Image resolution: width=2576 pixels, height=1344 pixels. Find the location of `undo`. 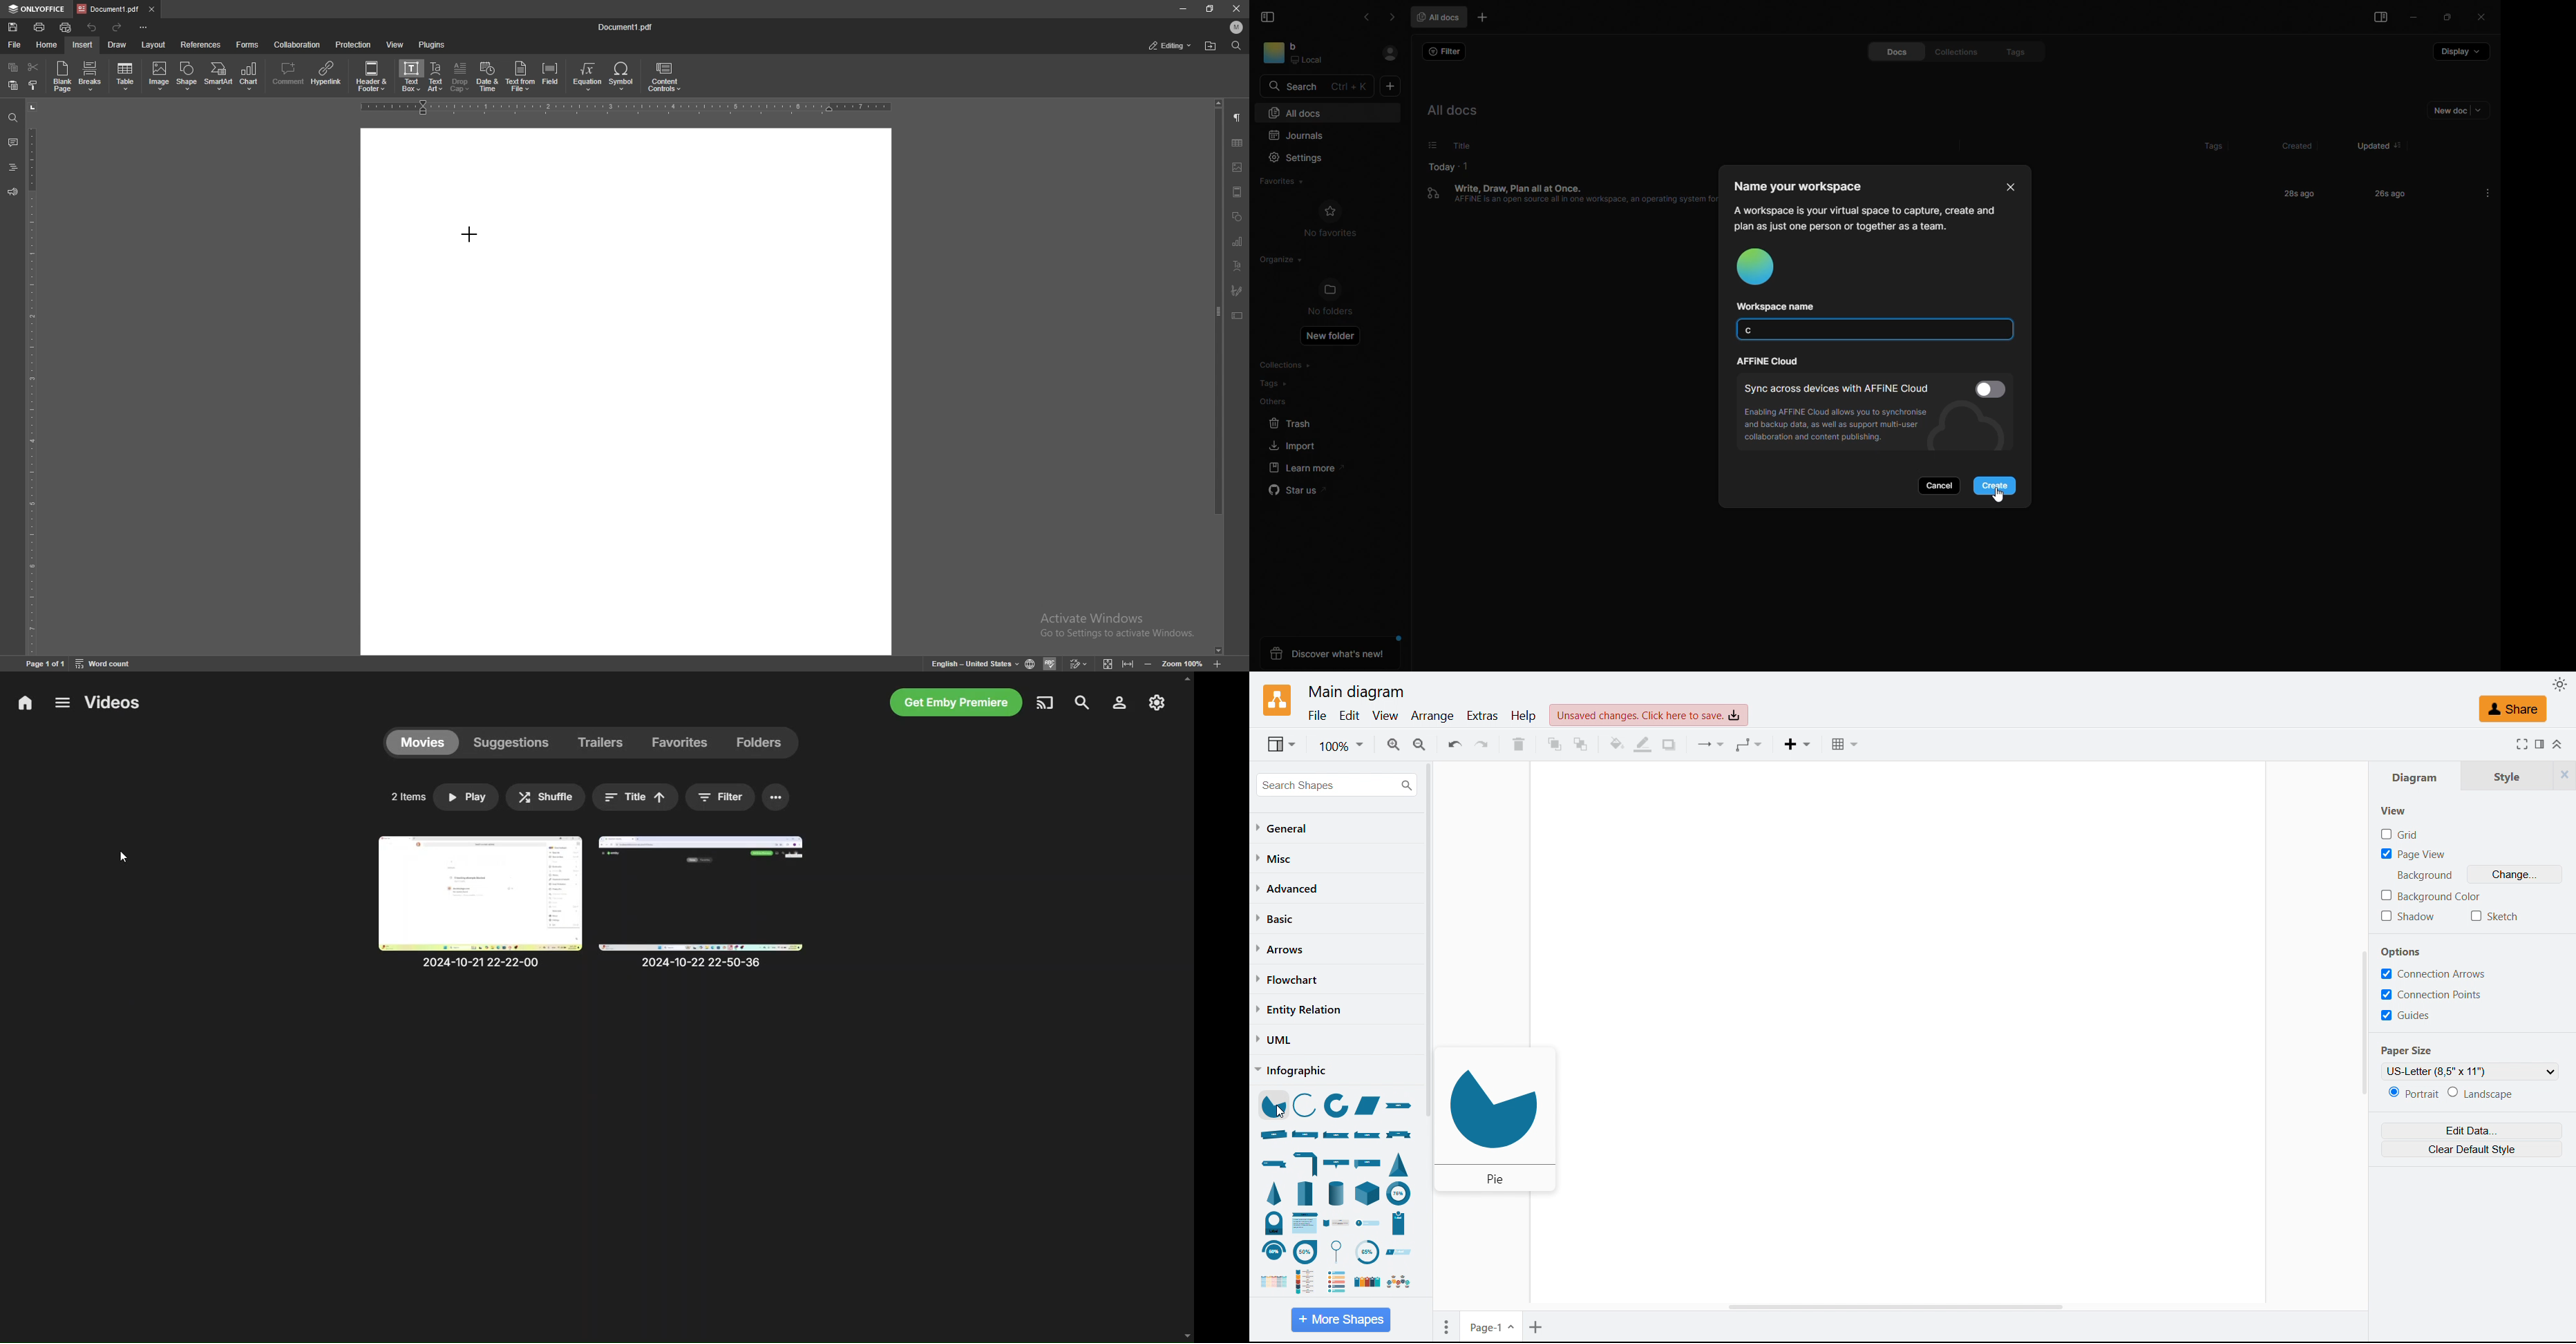

undo is located at coordinates (94, 27).